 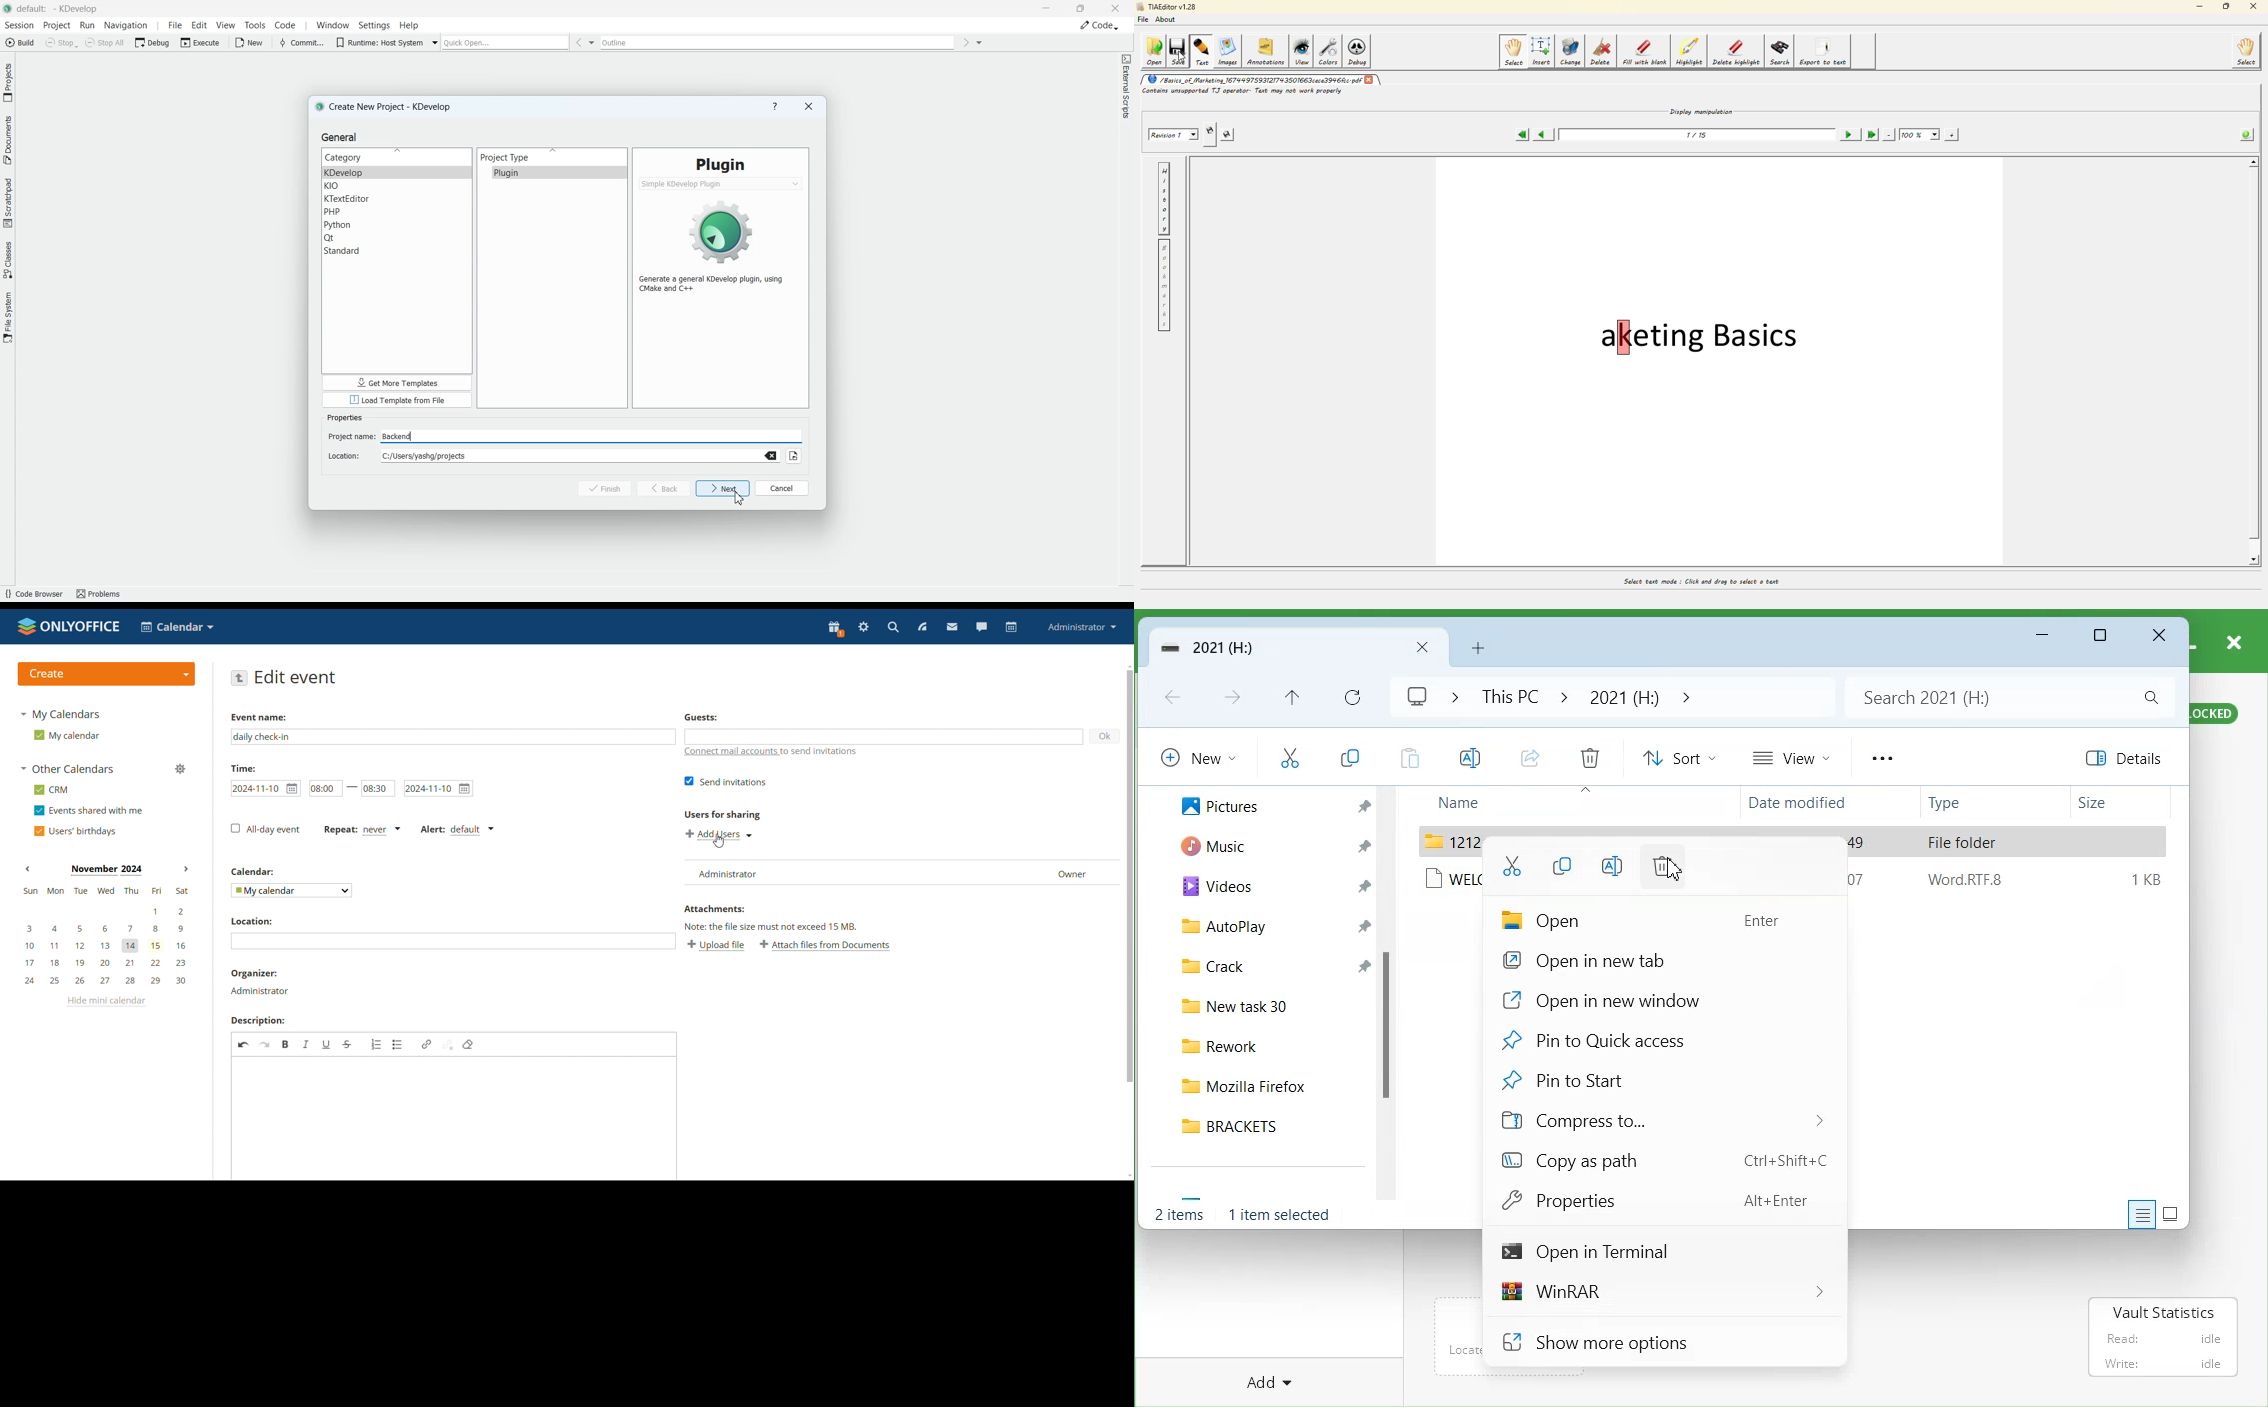 I want to click on remove format, so click(x=468, y=1045).